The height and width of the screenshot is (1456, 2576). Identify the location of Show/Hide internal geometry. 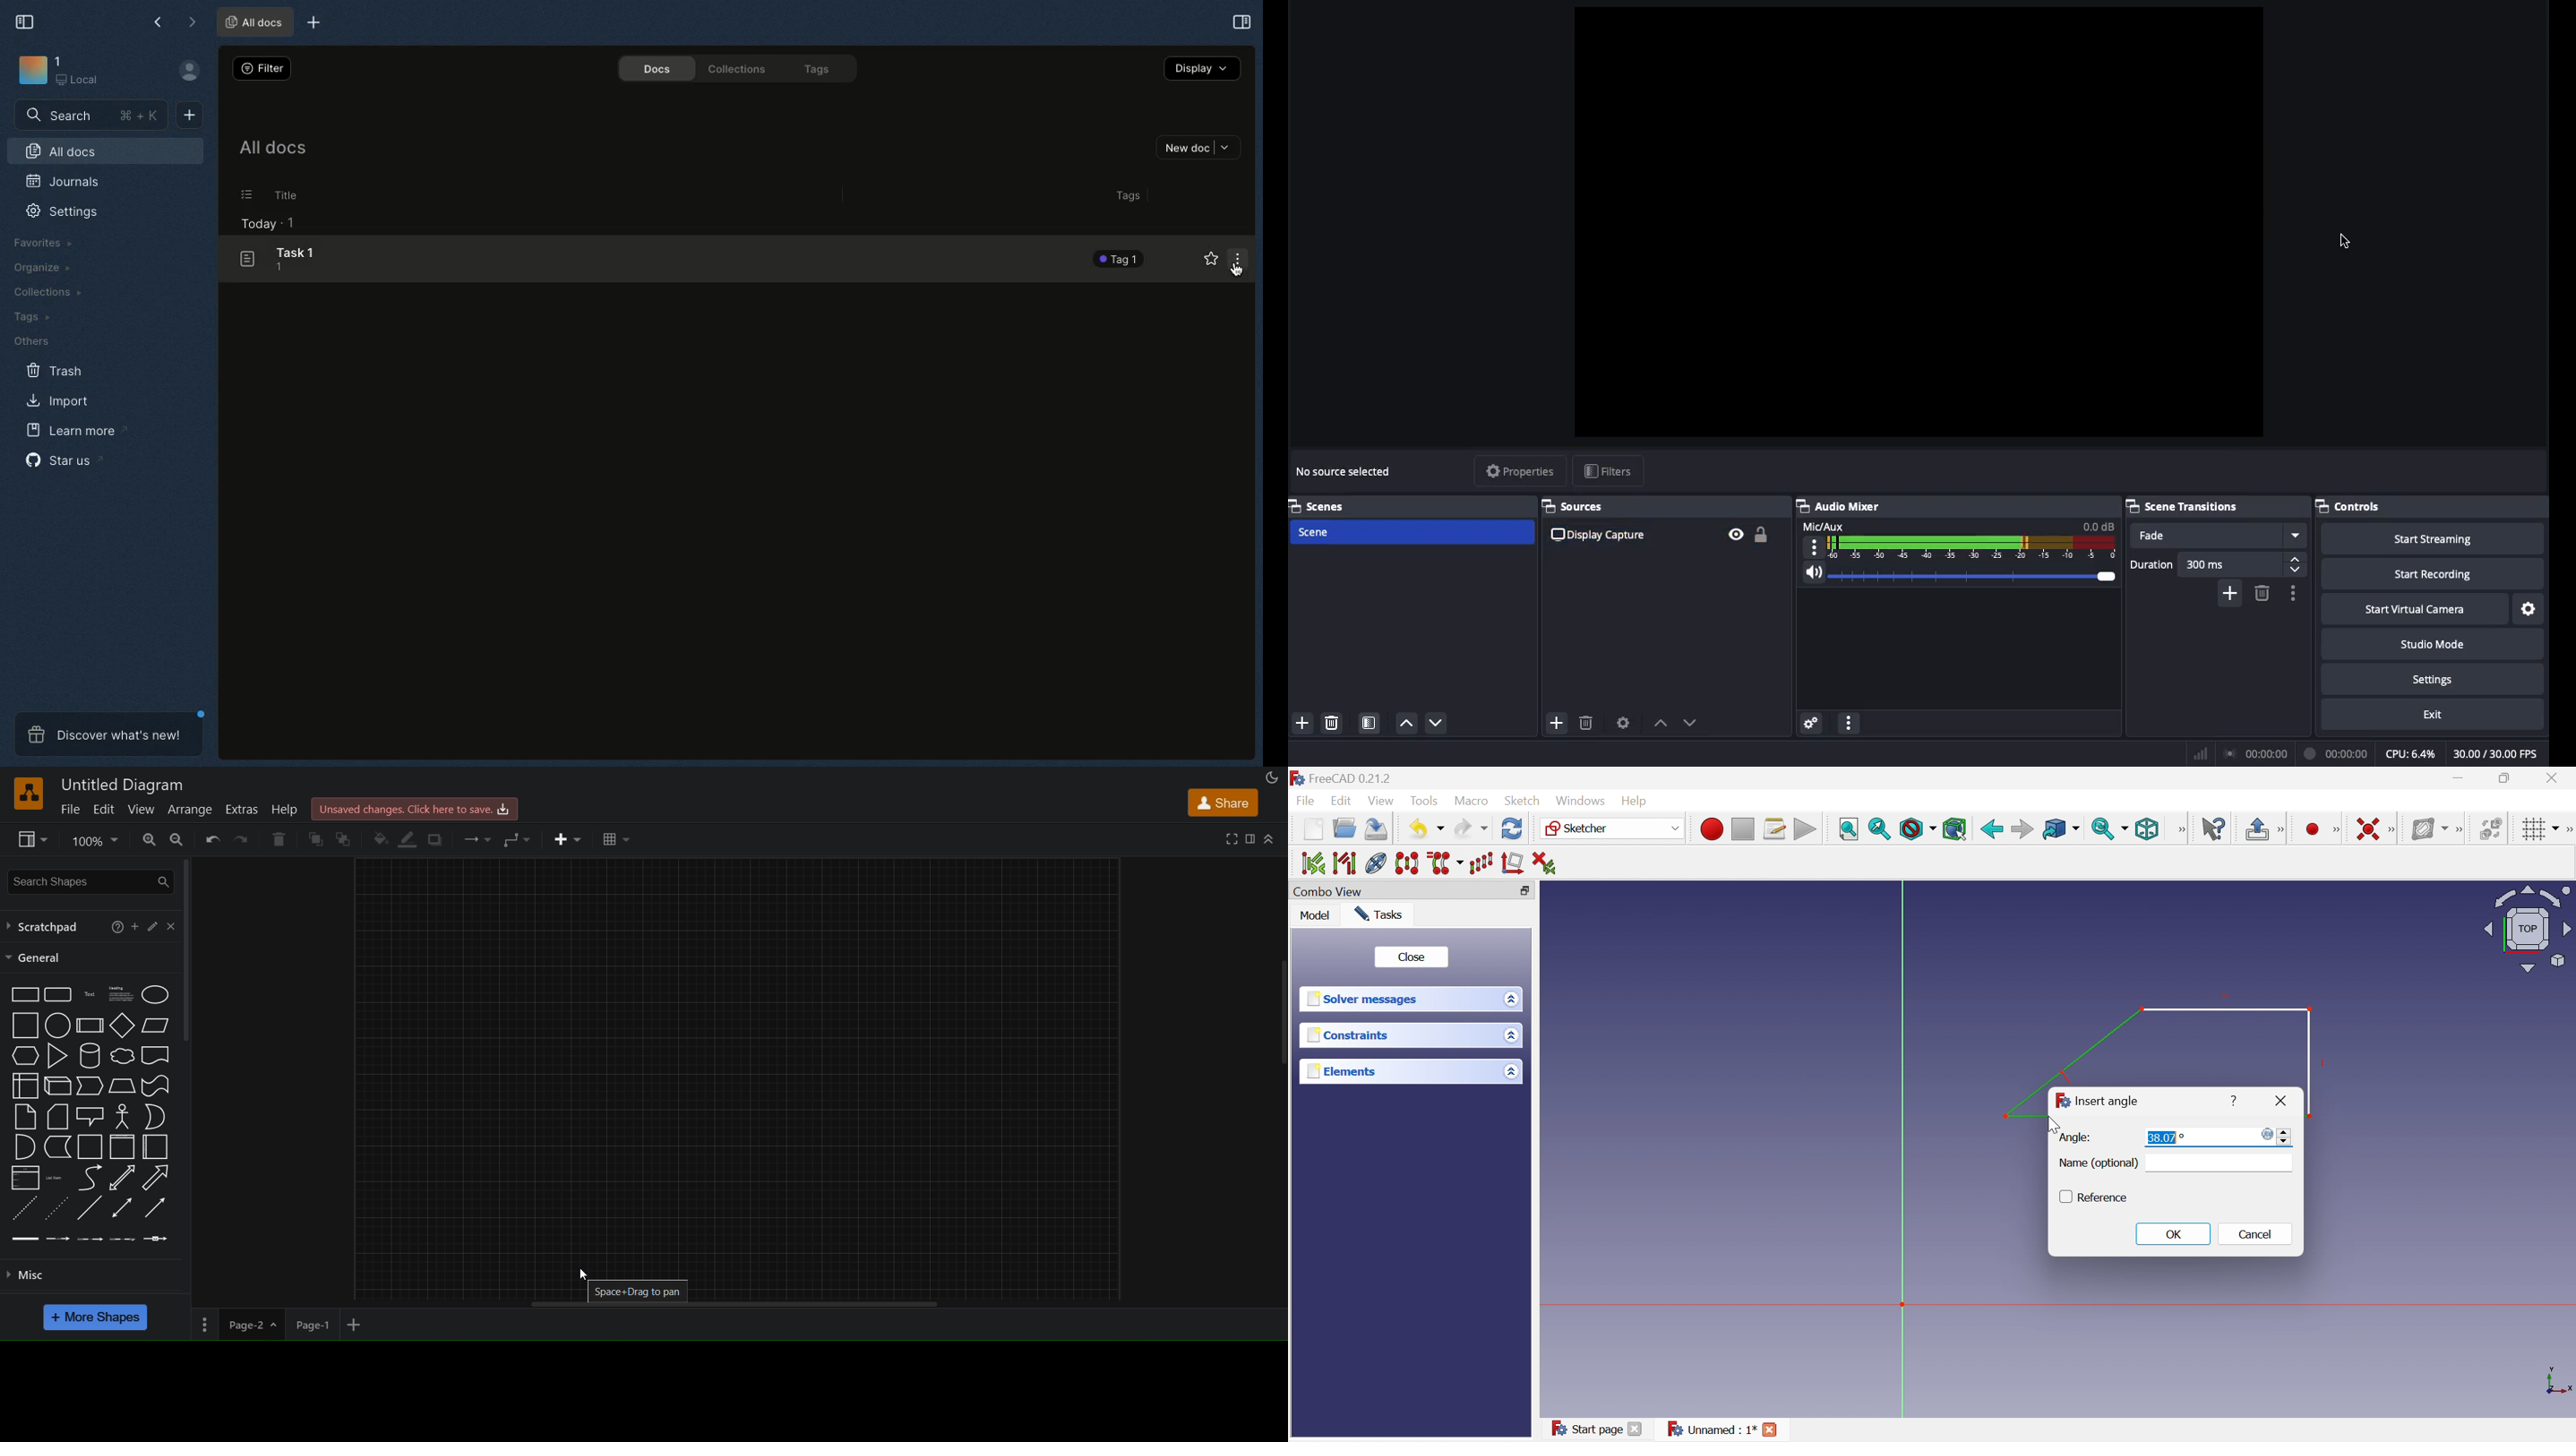
(1375, 863).